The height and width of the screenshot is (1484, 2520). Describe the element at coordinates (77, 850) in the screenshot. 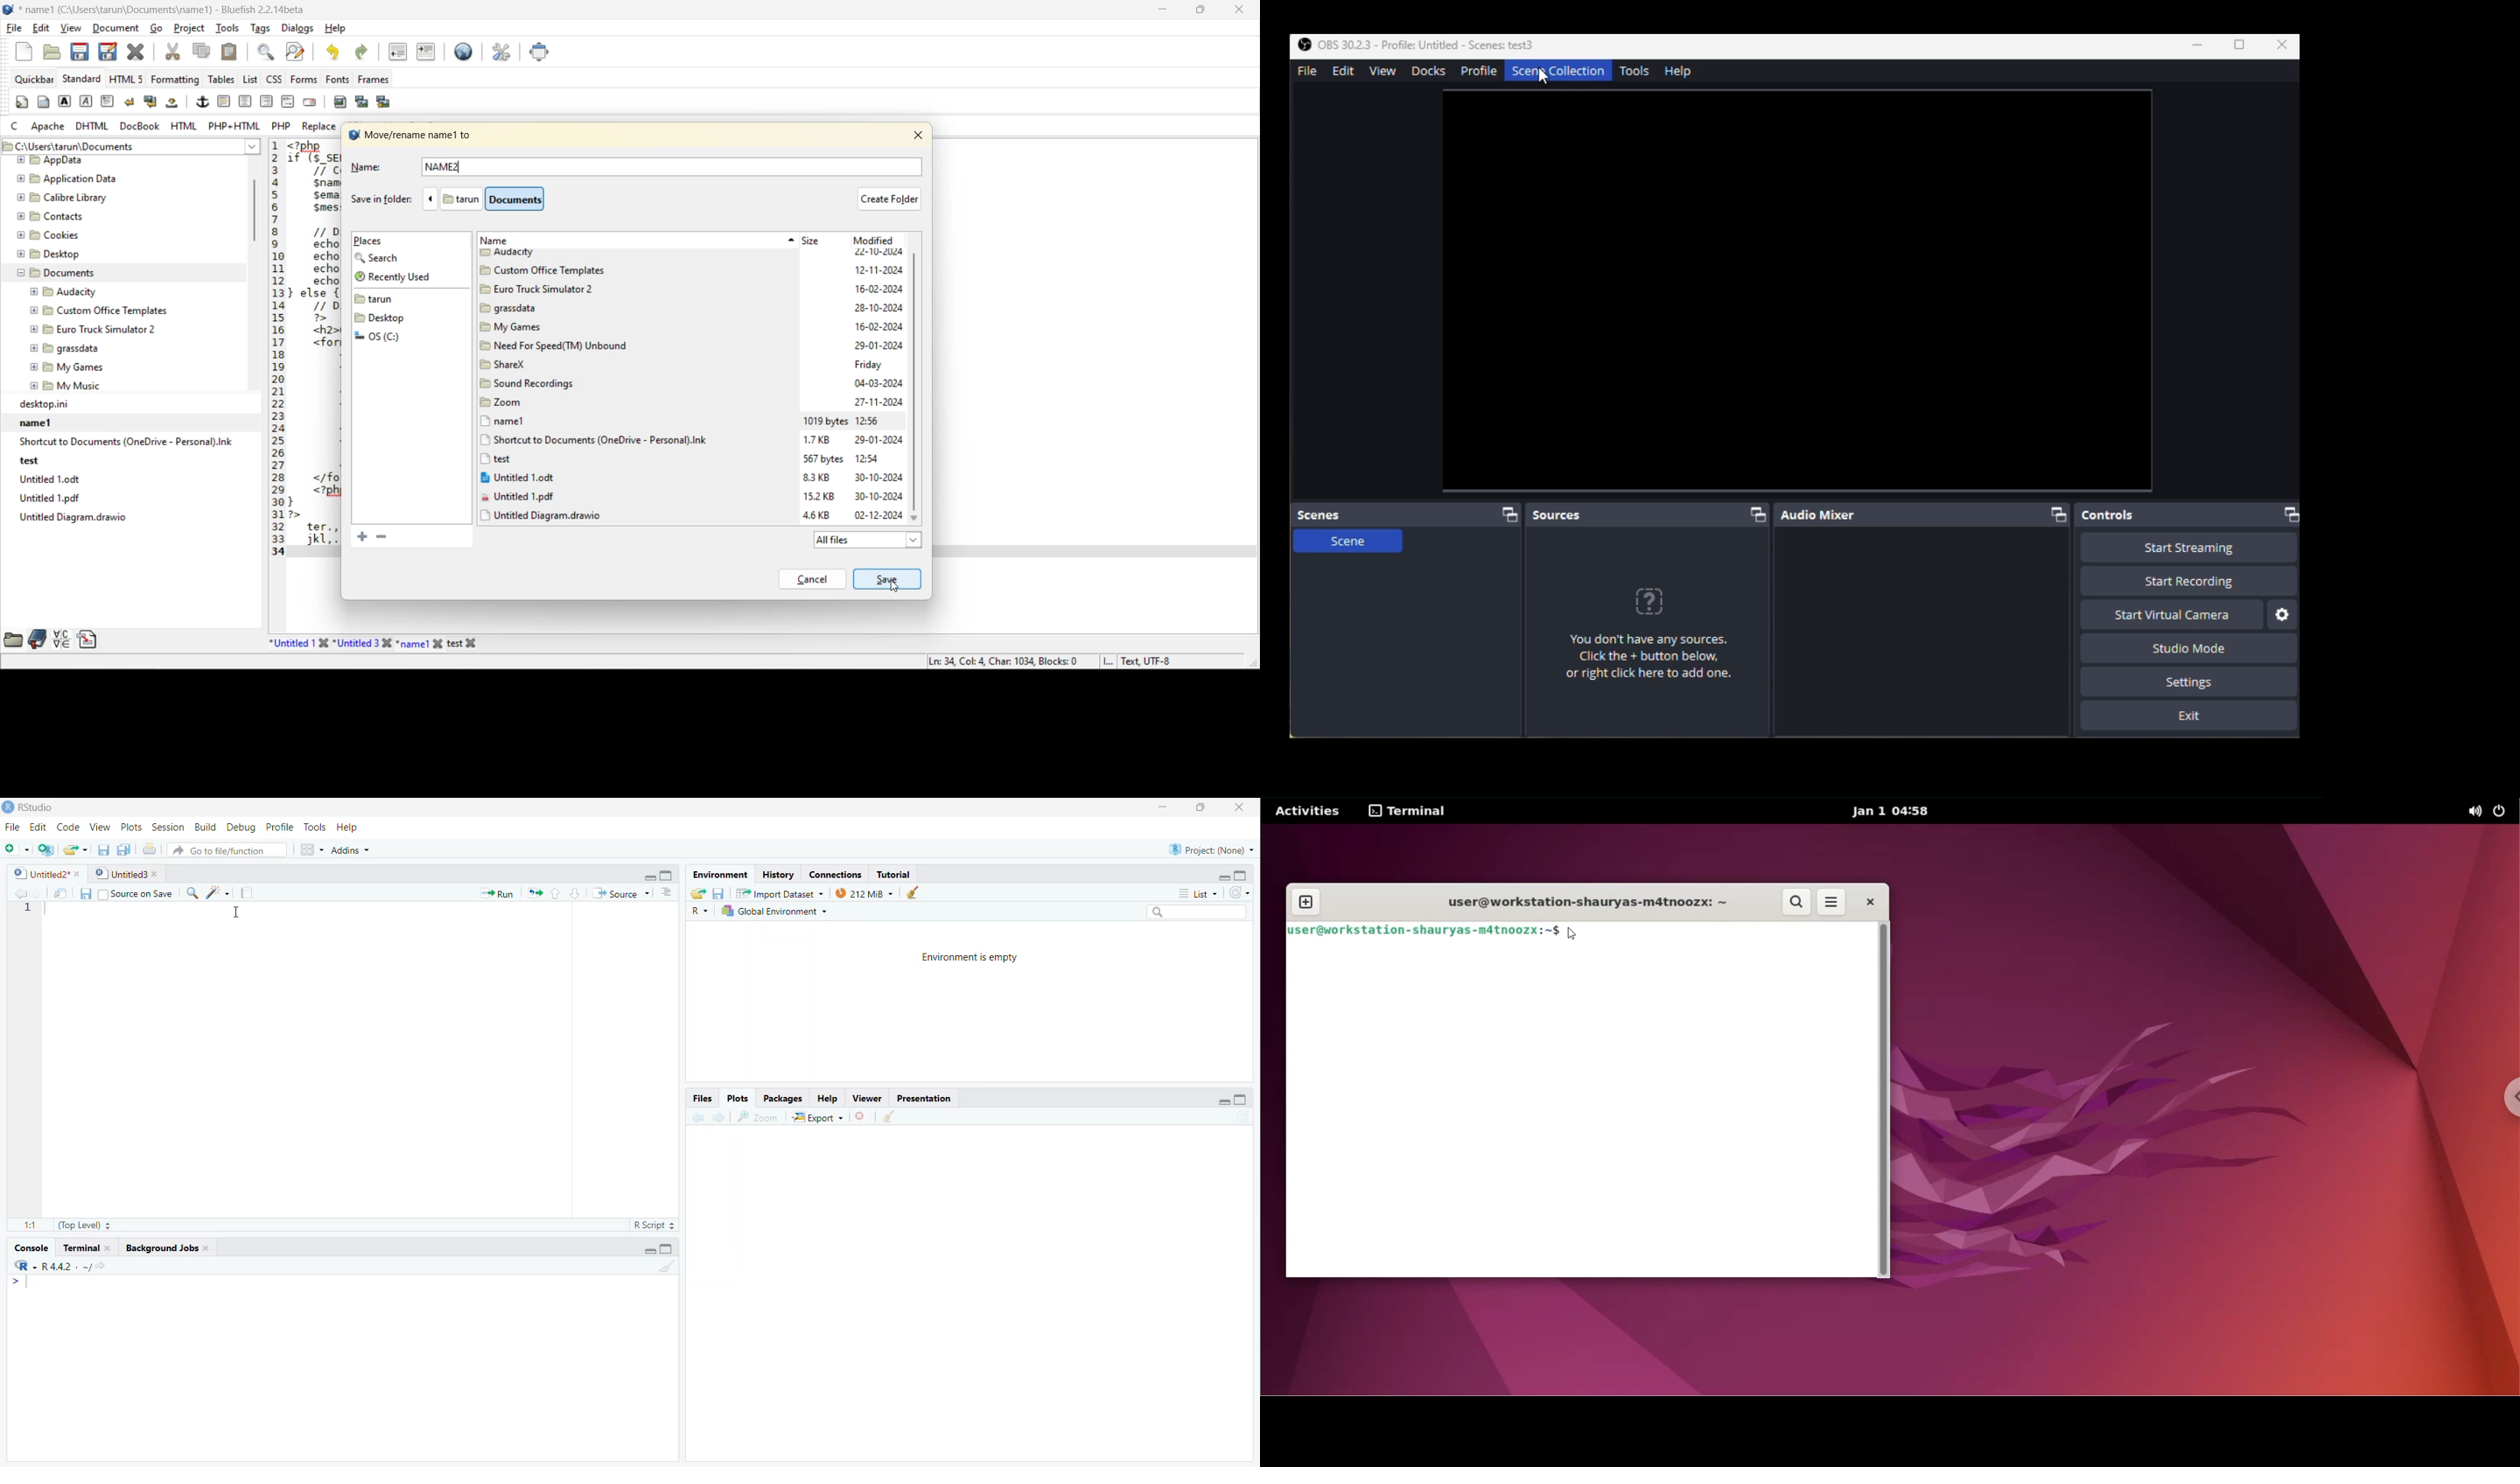

I see `open an existing file` at that location.